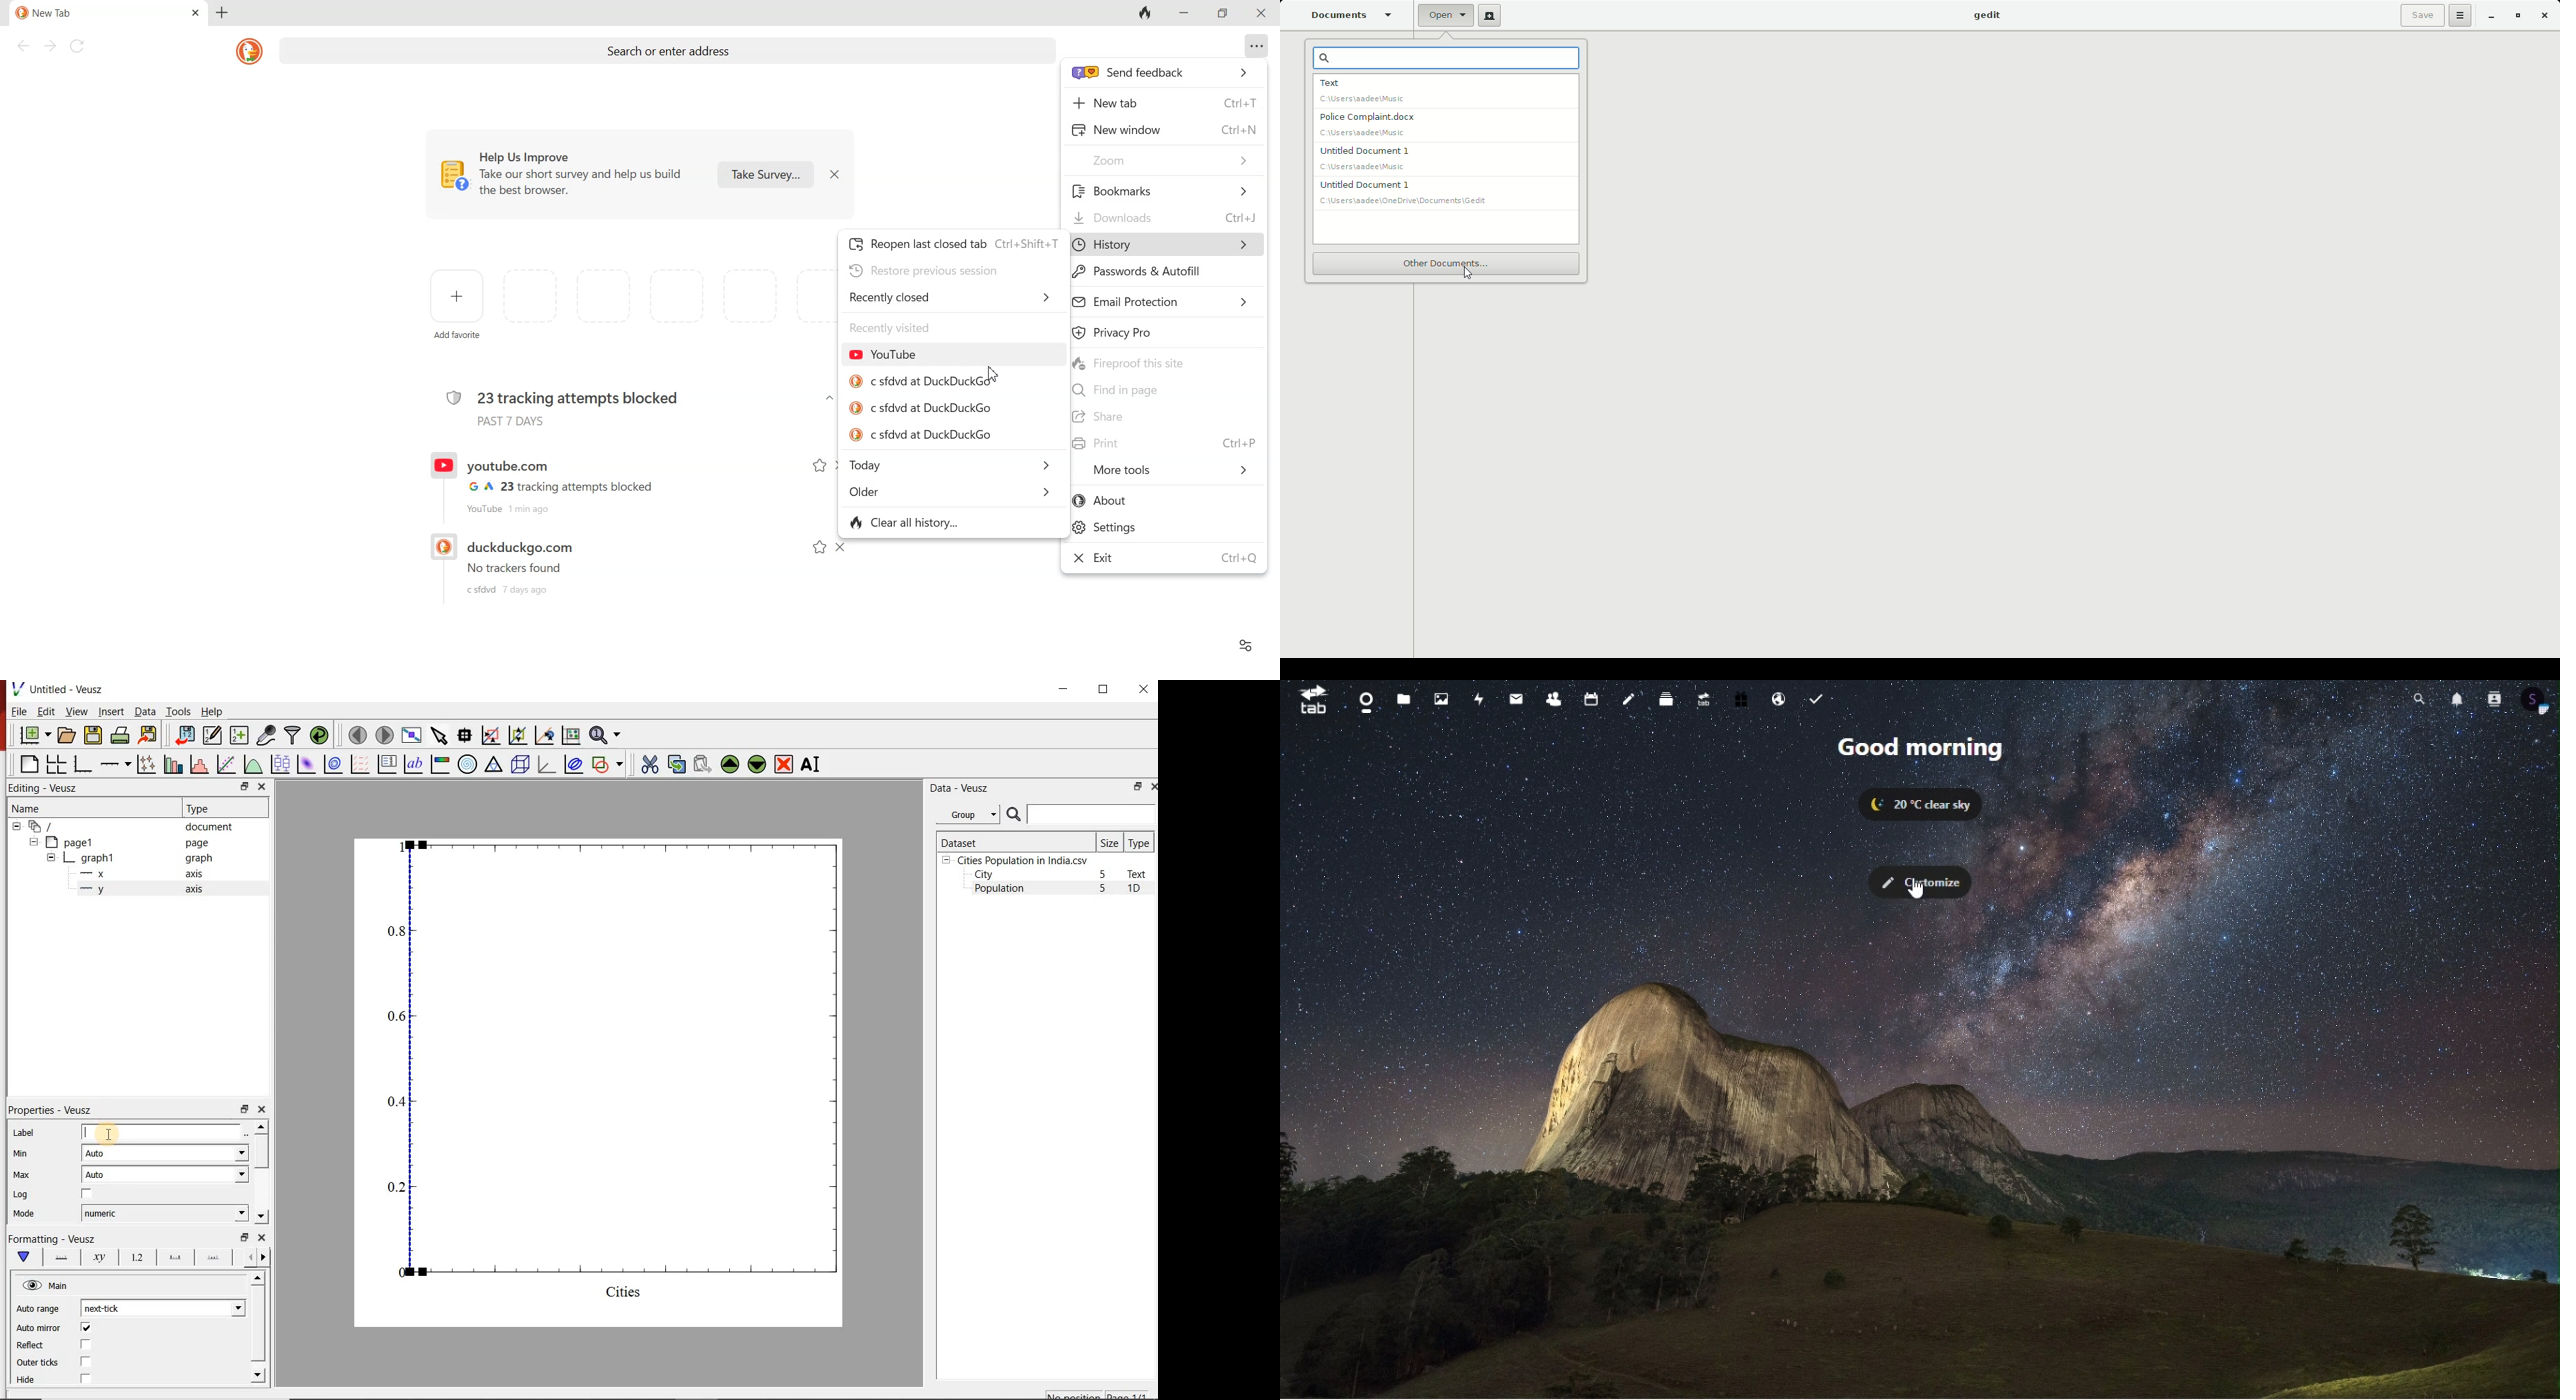 This screenshot has height=1400, width=2576. What do you see at coordinates (61, 1259) in the screenshot?
I see `Axis line` at bounding box center [61, 1259].